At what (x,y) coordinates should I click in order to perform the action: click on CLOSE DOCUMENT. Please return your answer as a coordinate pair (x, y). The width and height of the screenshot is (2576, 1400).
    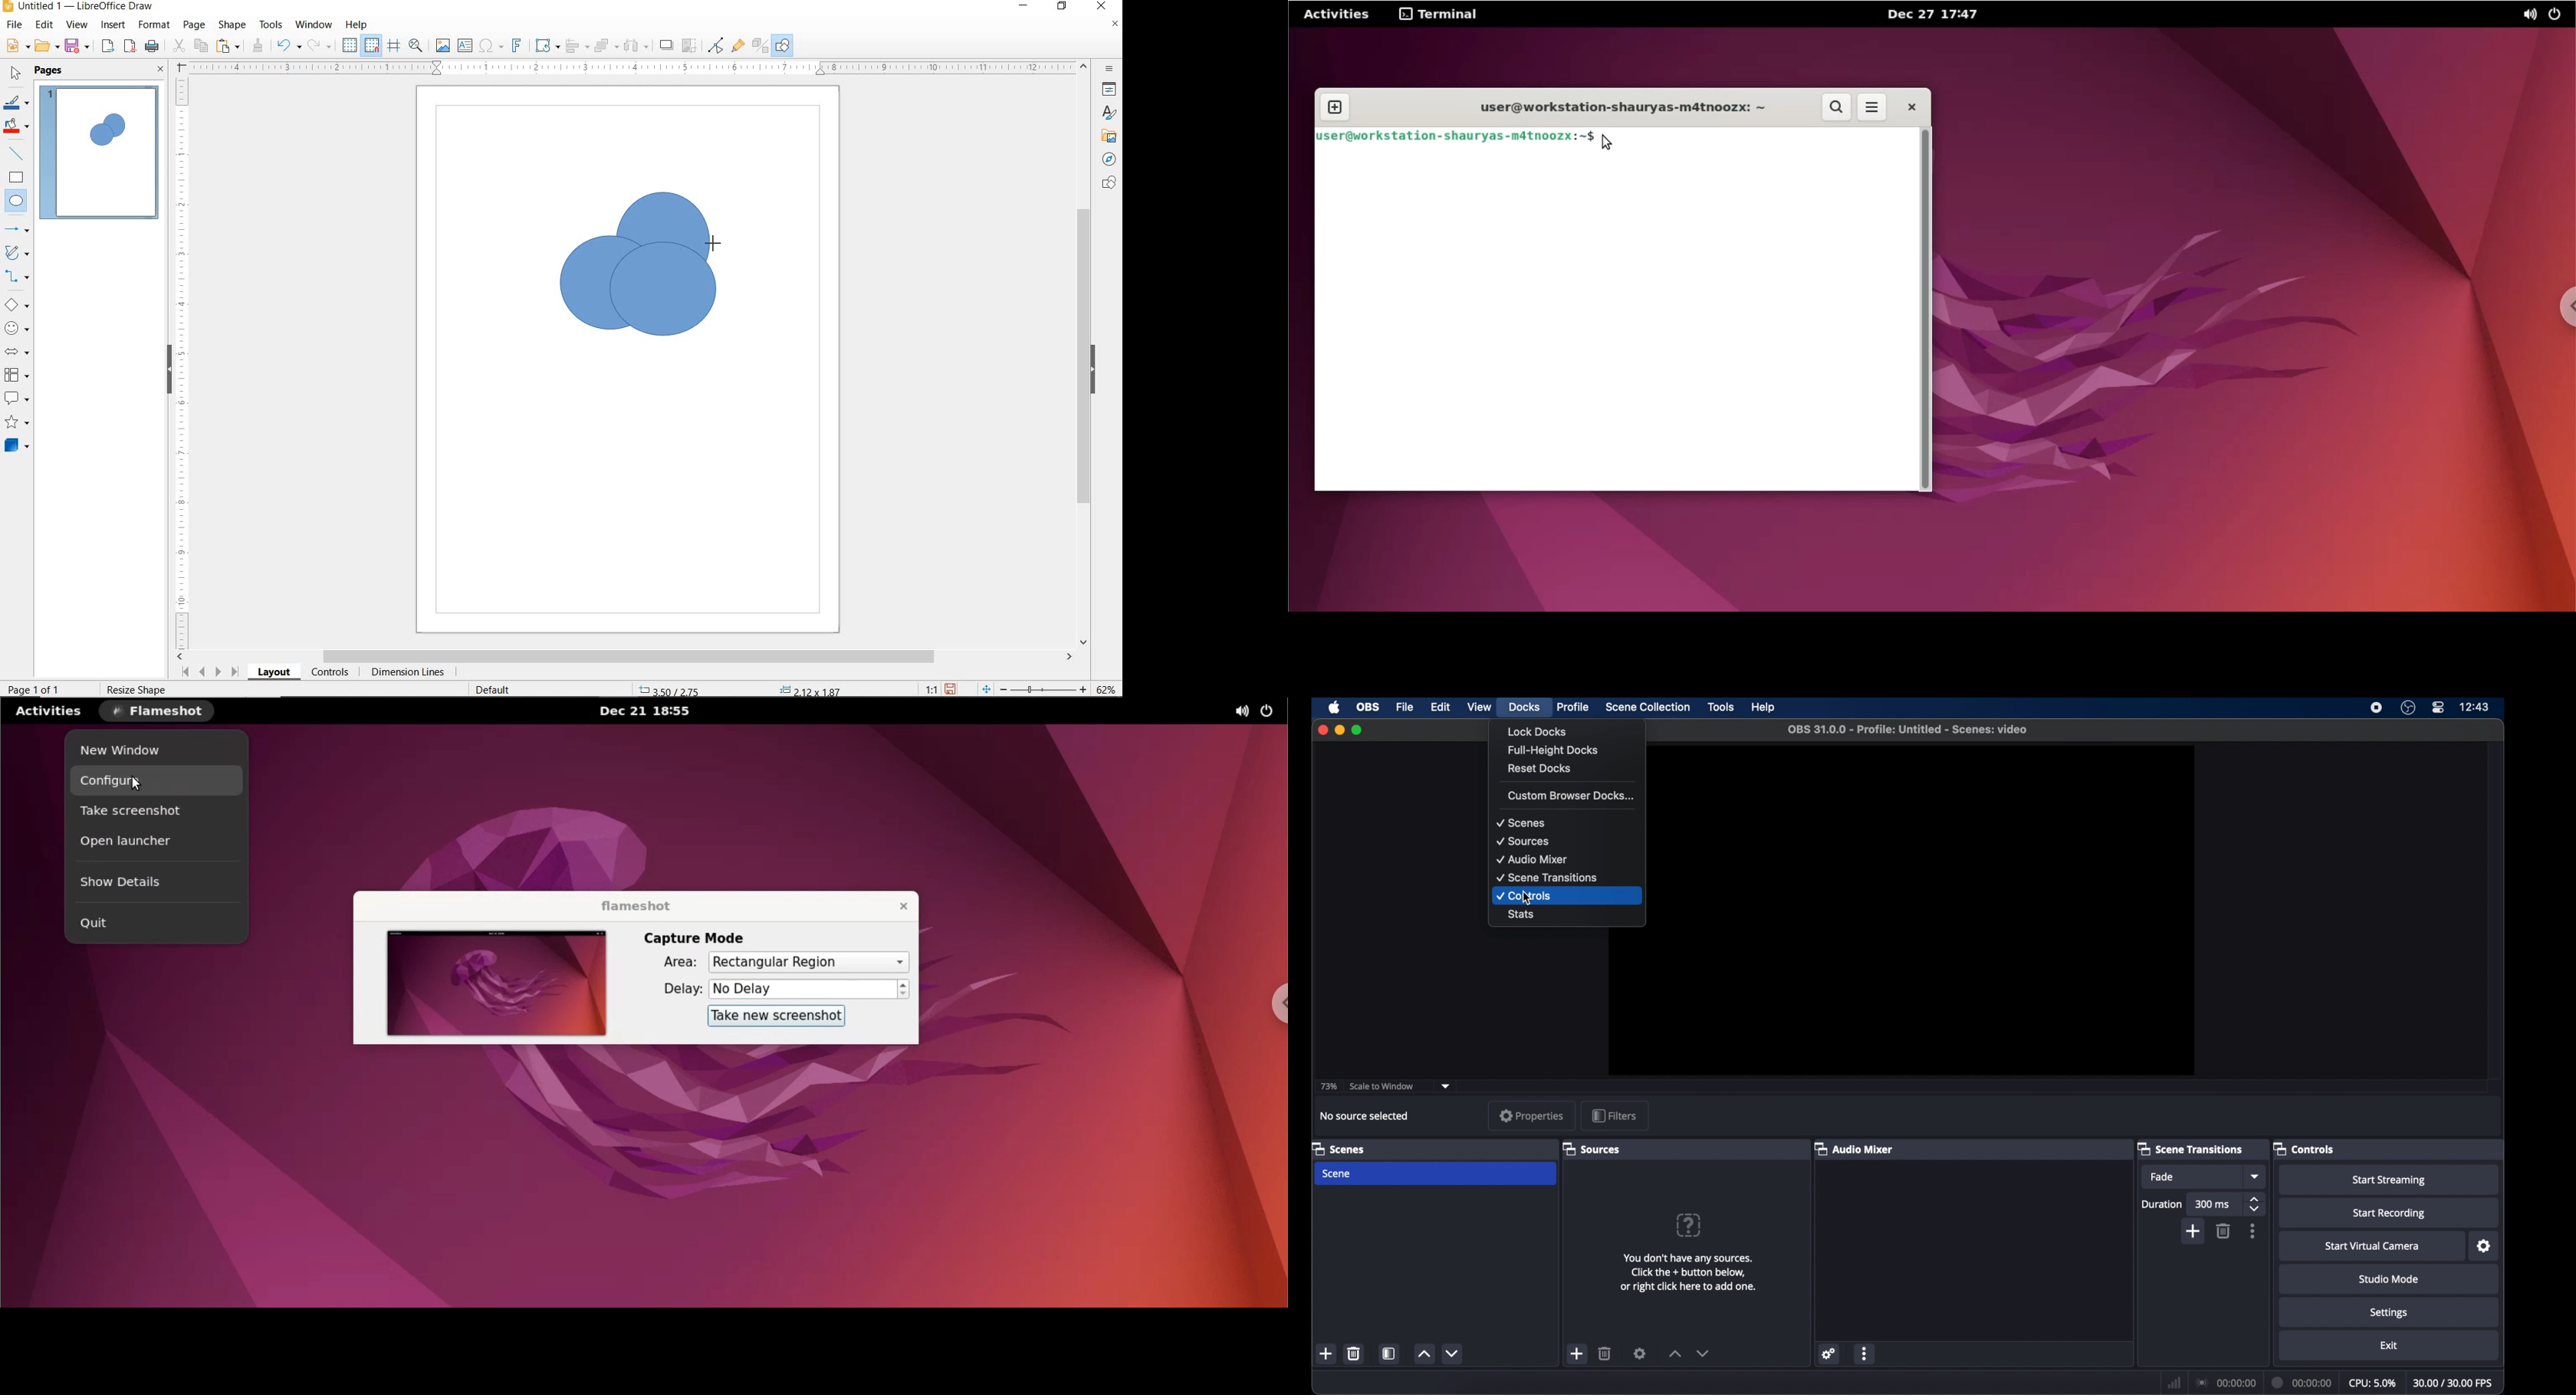
    Looking at the image, I should click on (1115, 25).